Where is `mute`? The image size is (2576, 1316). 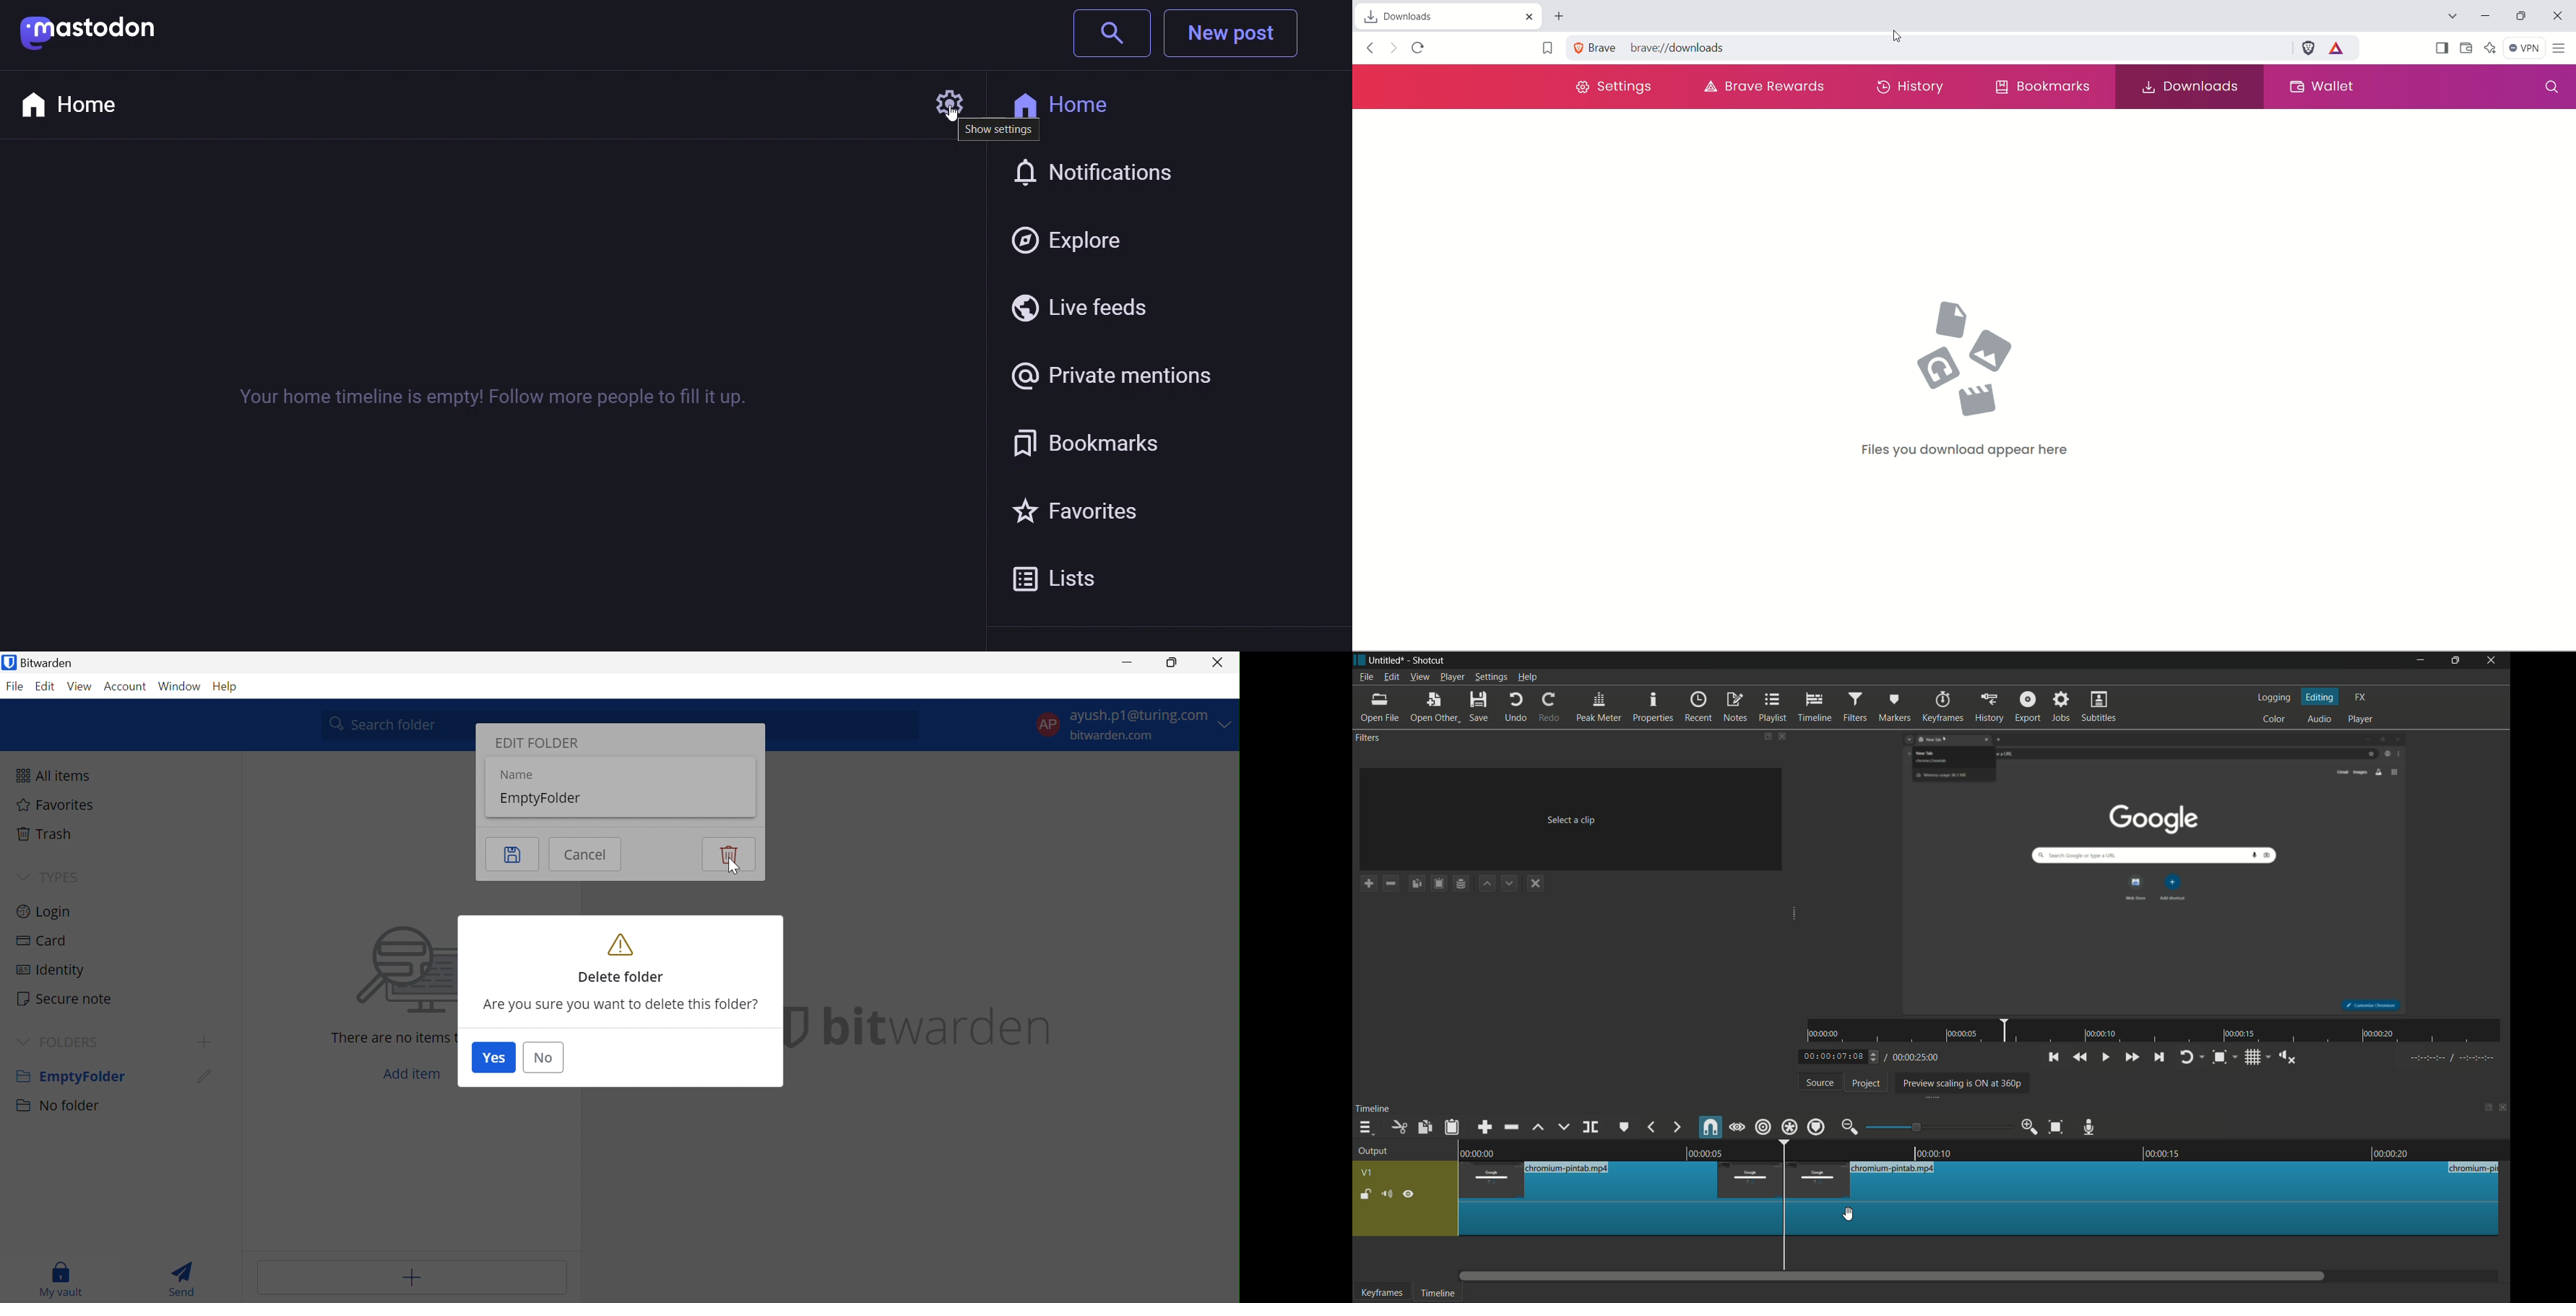
mute is located at coordinates (1385, 1196).